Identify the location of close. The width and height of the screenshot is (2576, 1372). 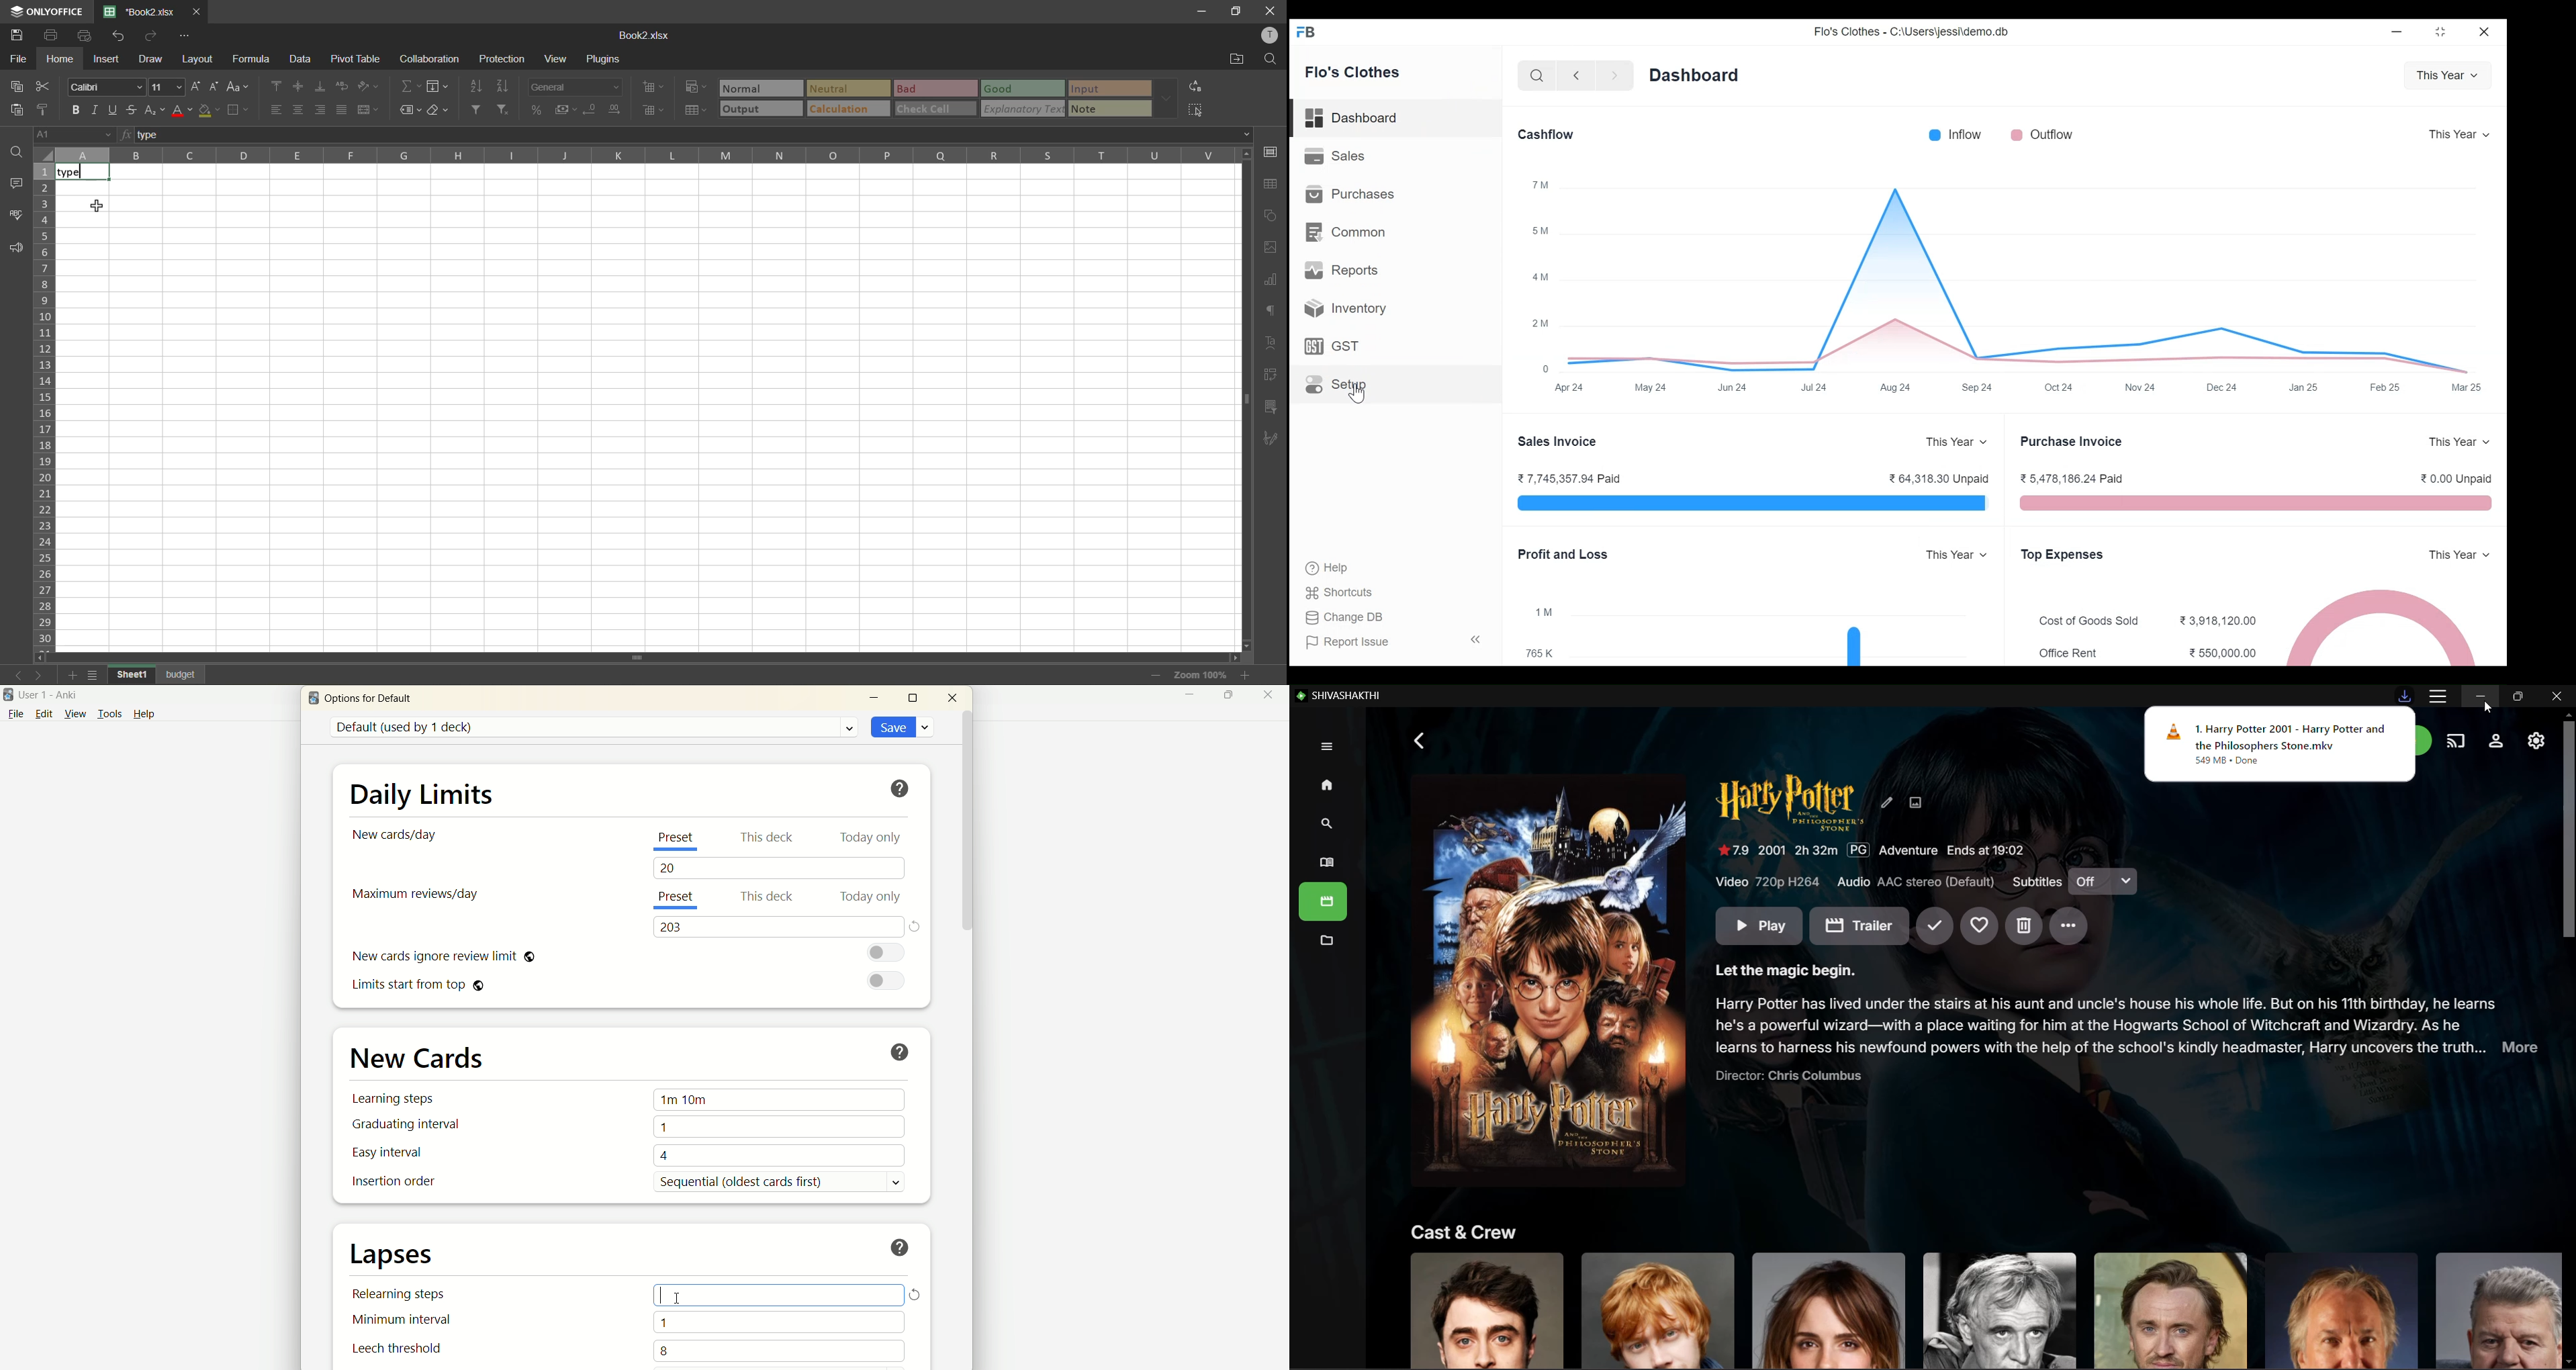
(1269, 696).